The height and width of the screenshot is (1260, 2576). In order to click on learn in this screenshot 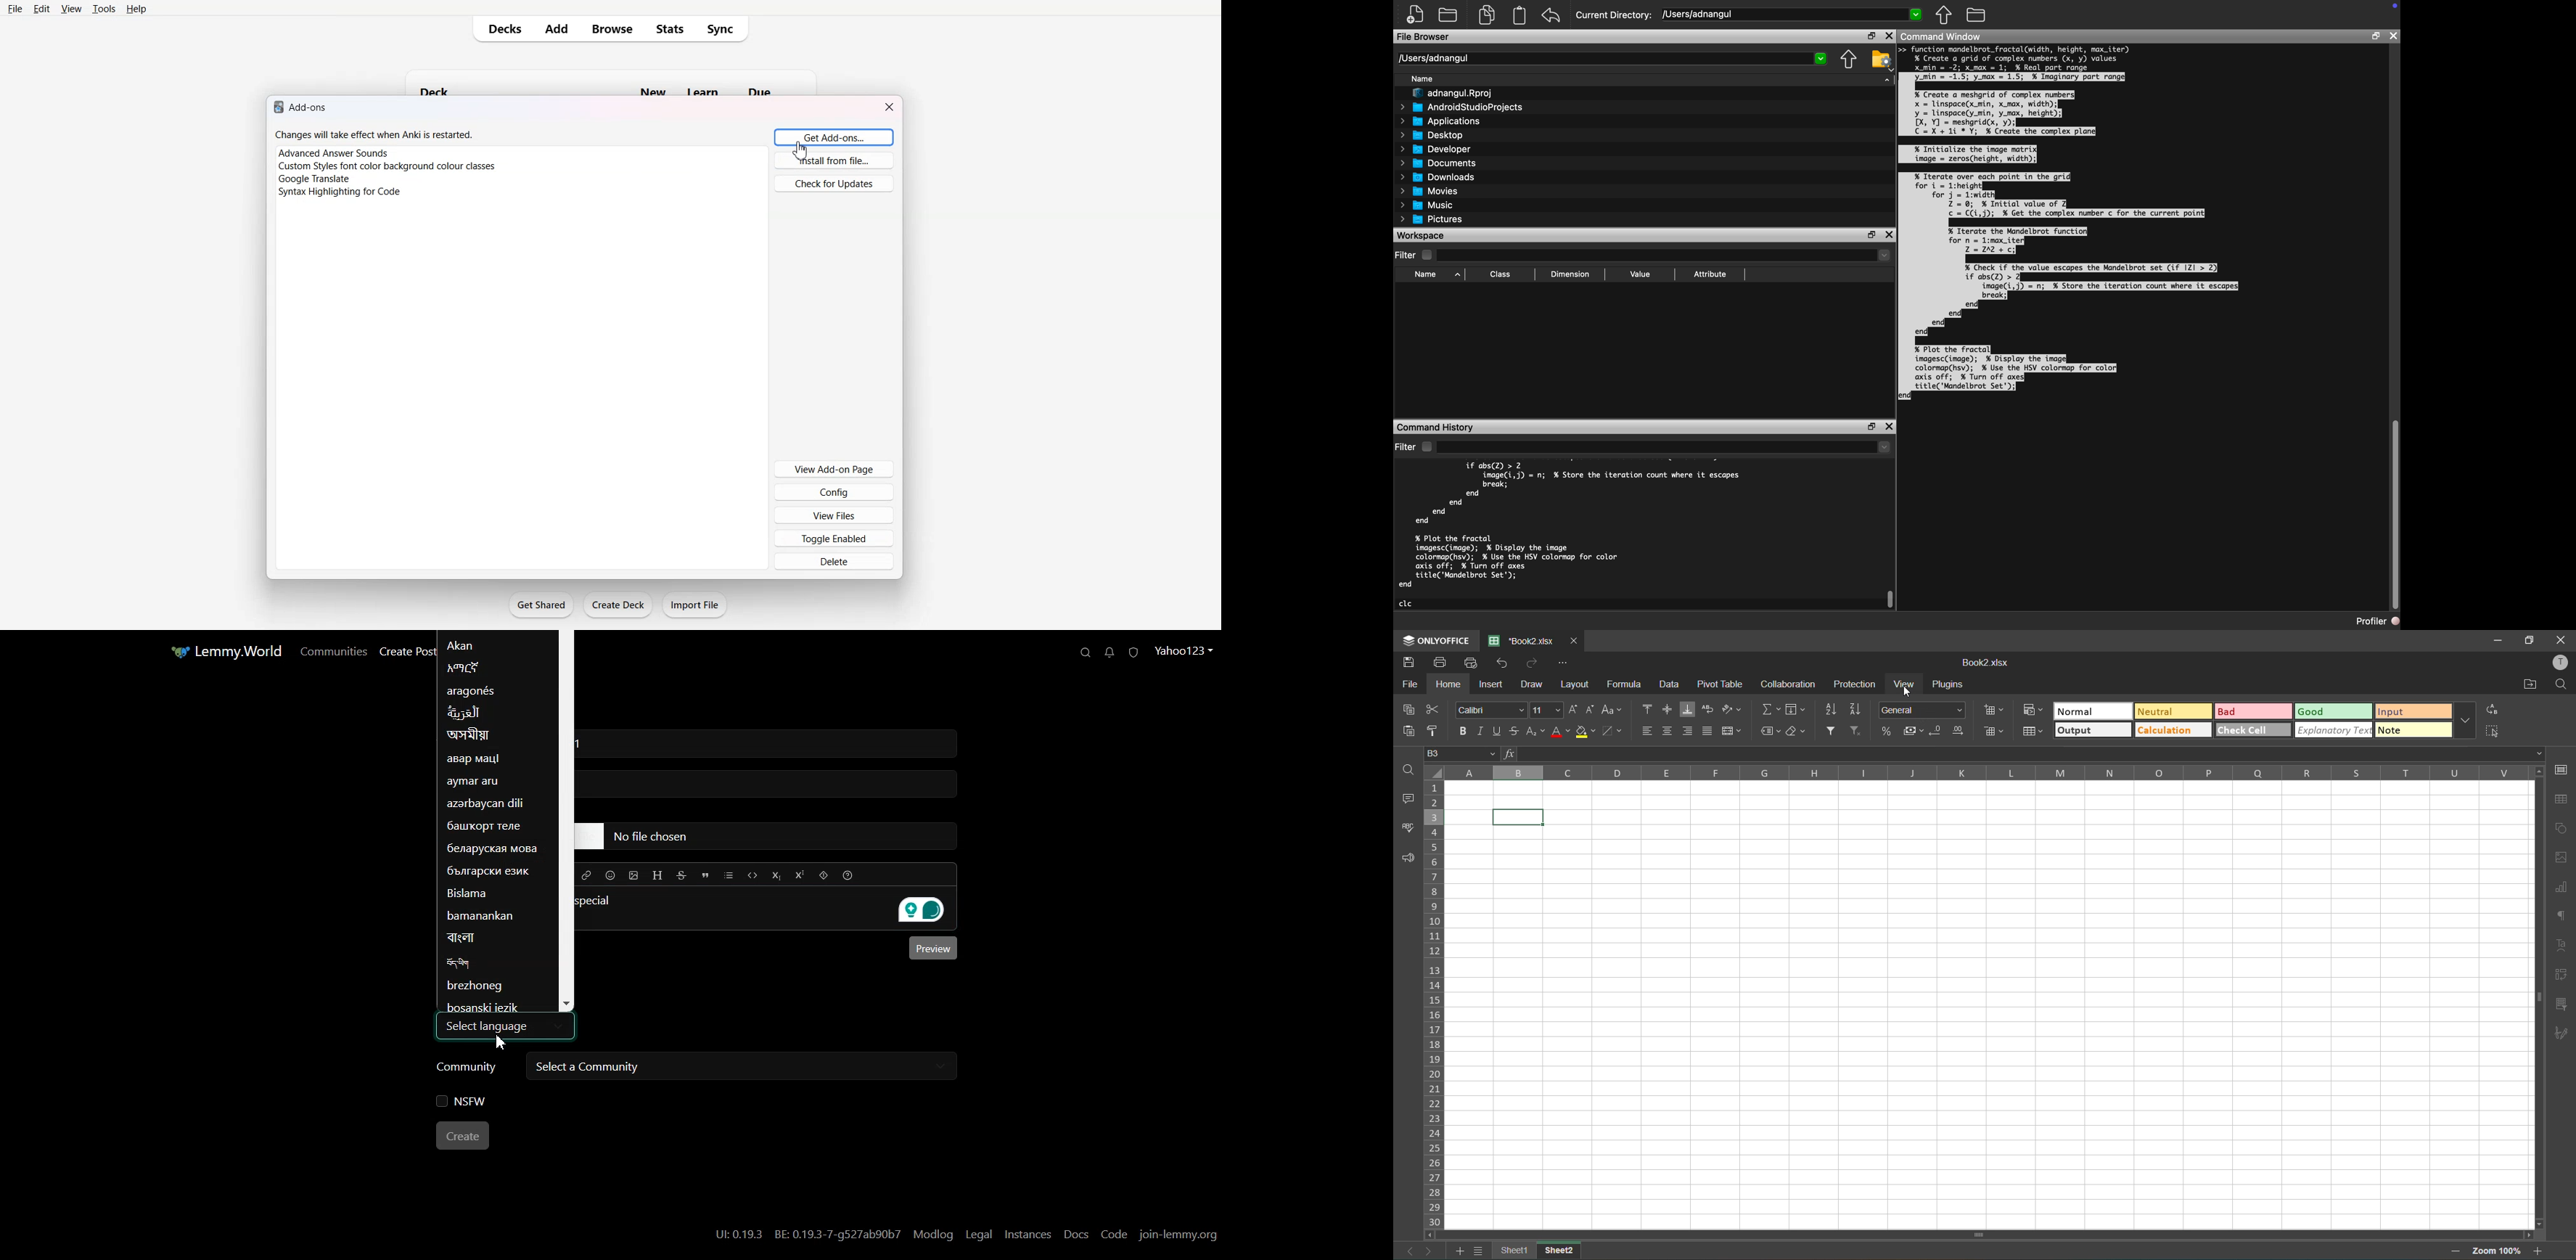, I will do `click(704, 91)`.